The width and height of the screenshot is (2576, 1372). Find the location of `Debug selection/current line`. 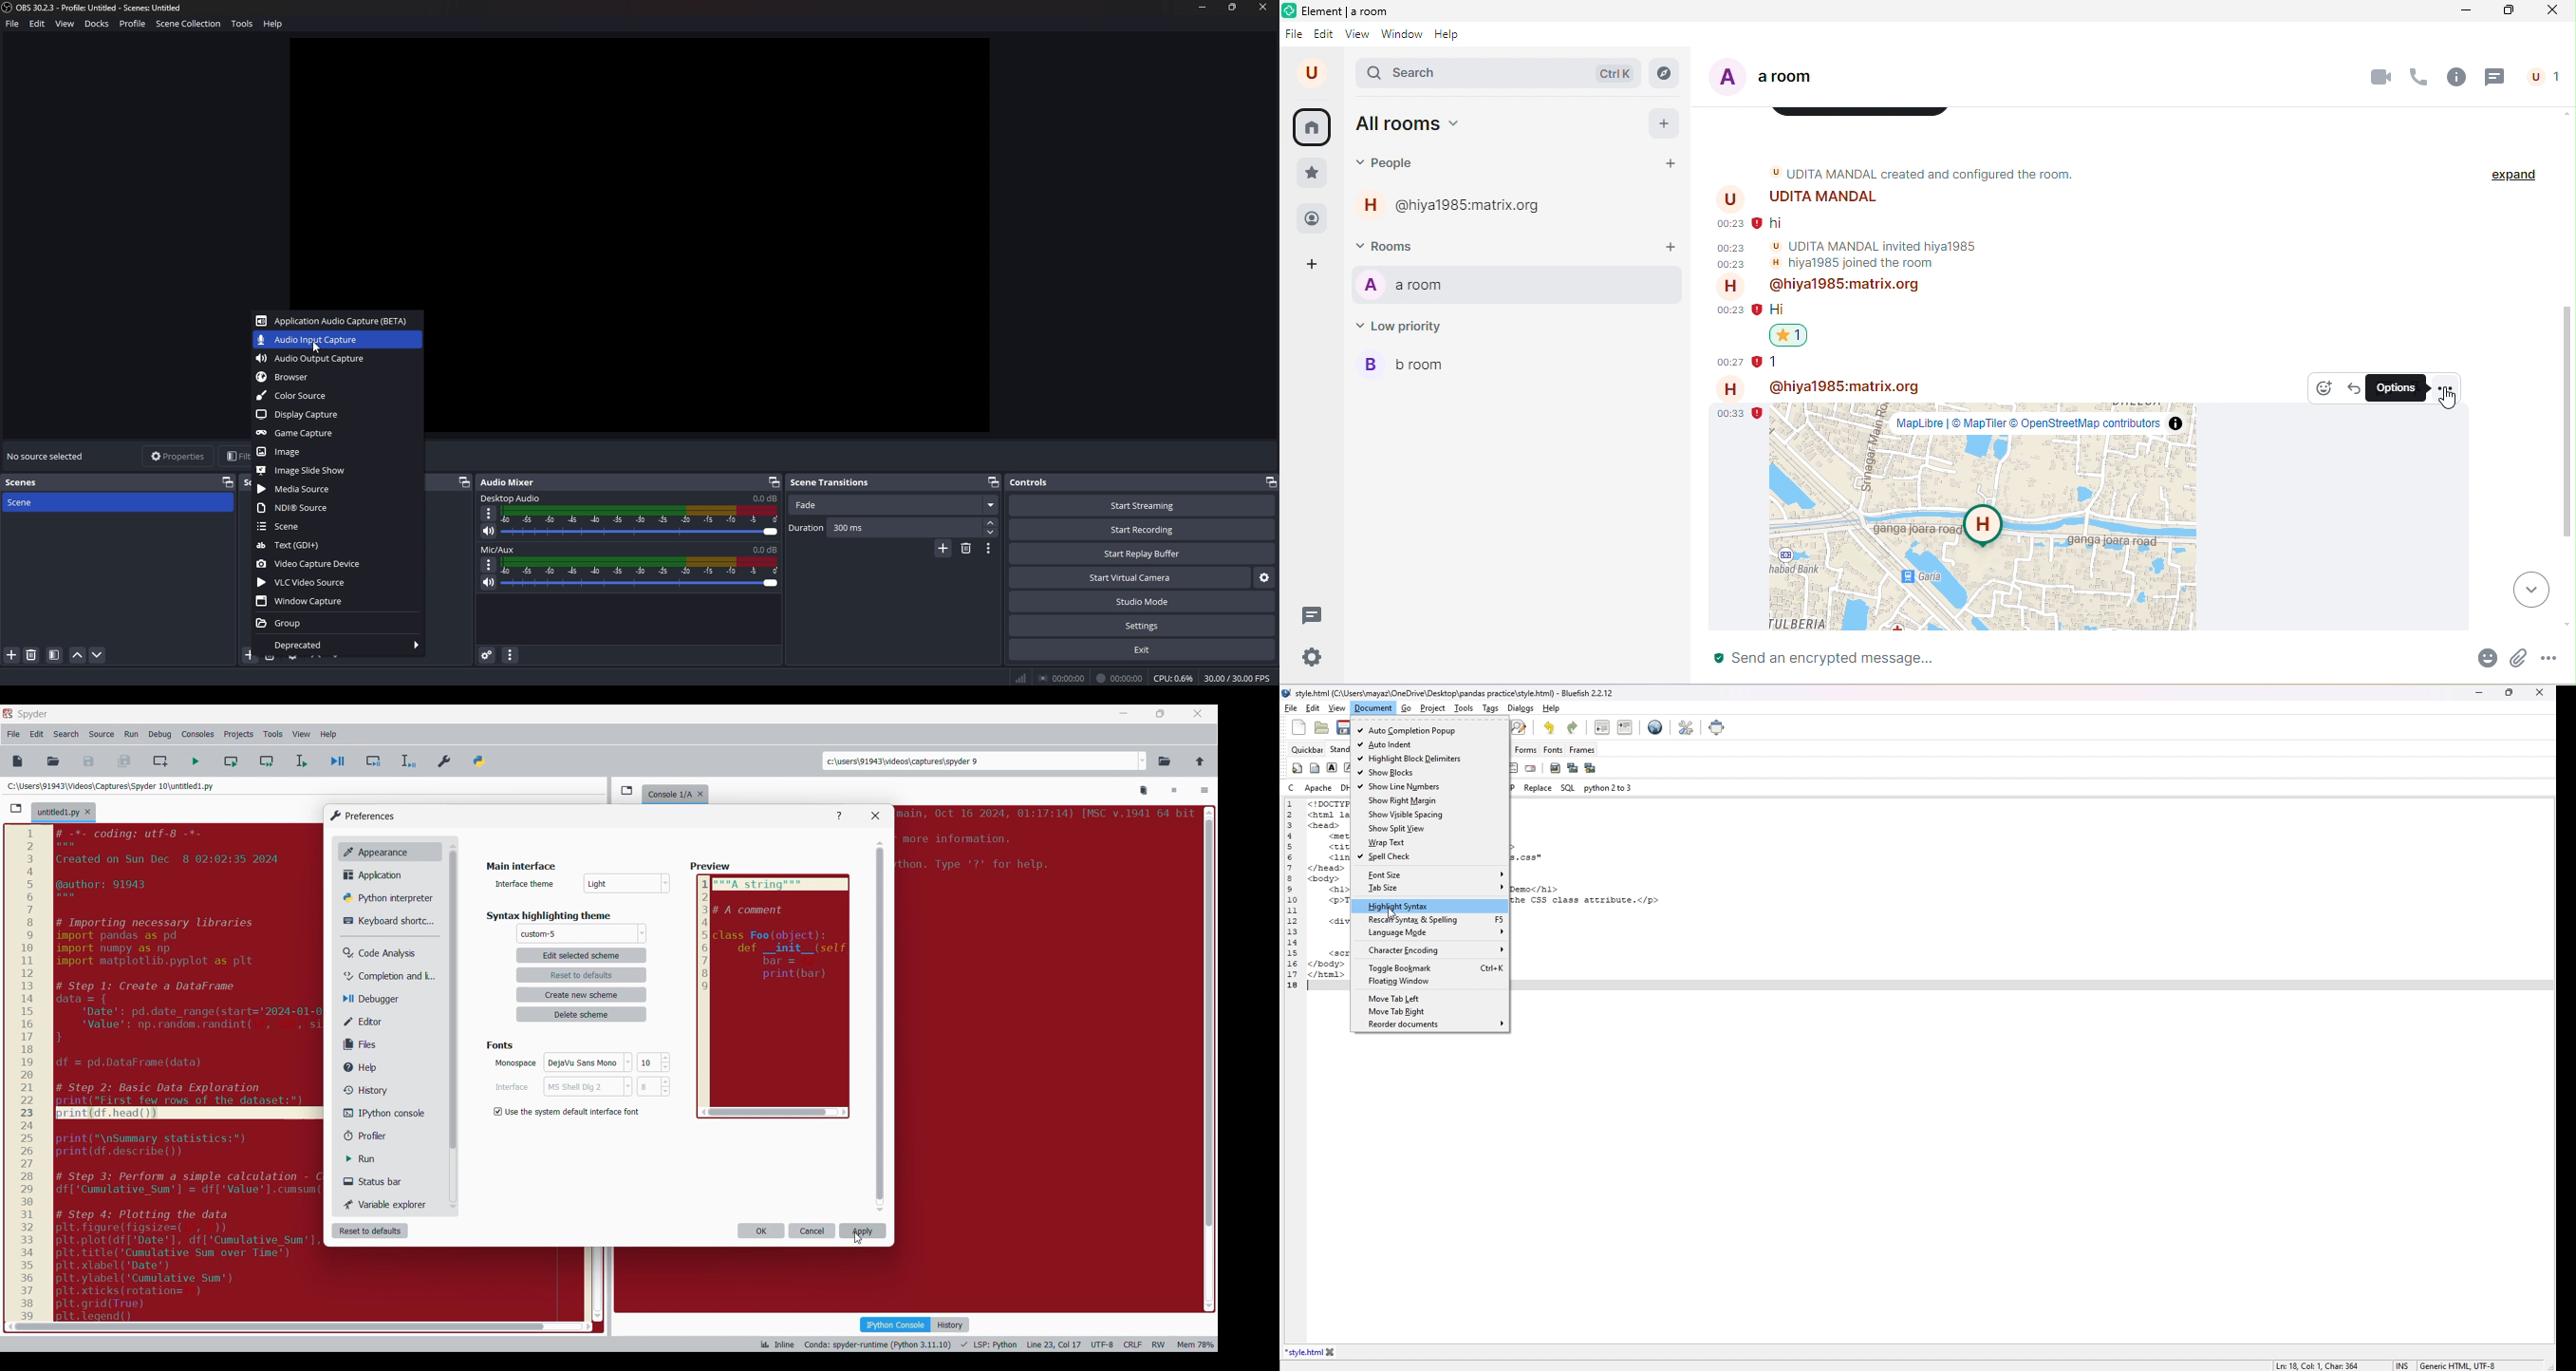

Debug selection/current line is located at coordinates (407, 761).